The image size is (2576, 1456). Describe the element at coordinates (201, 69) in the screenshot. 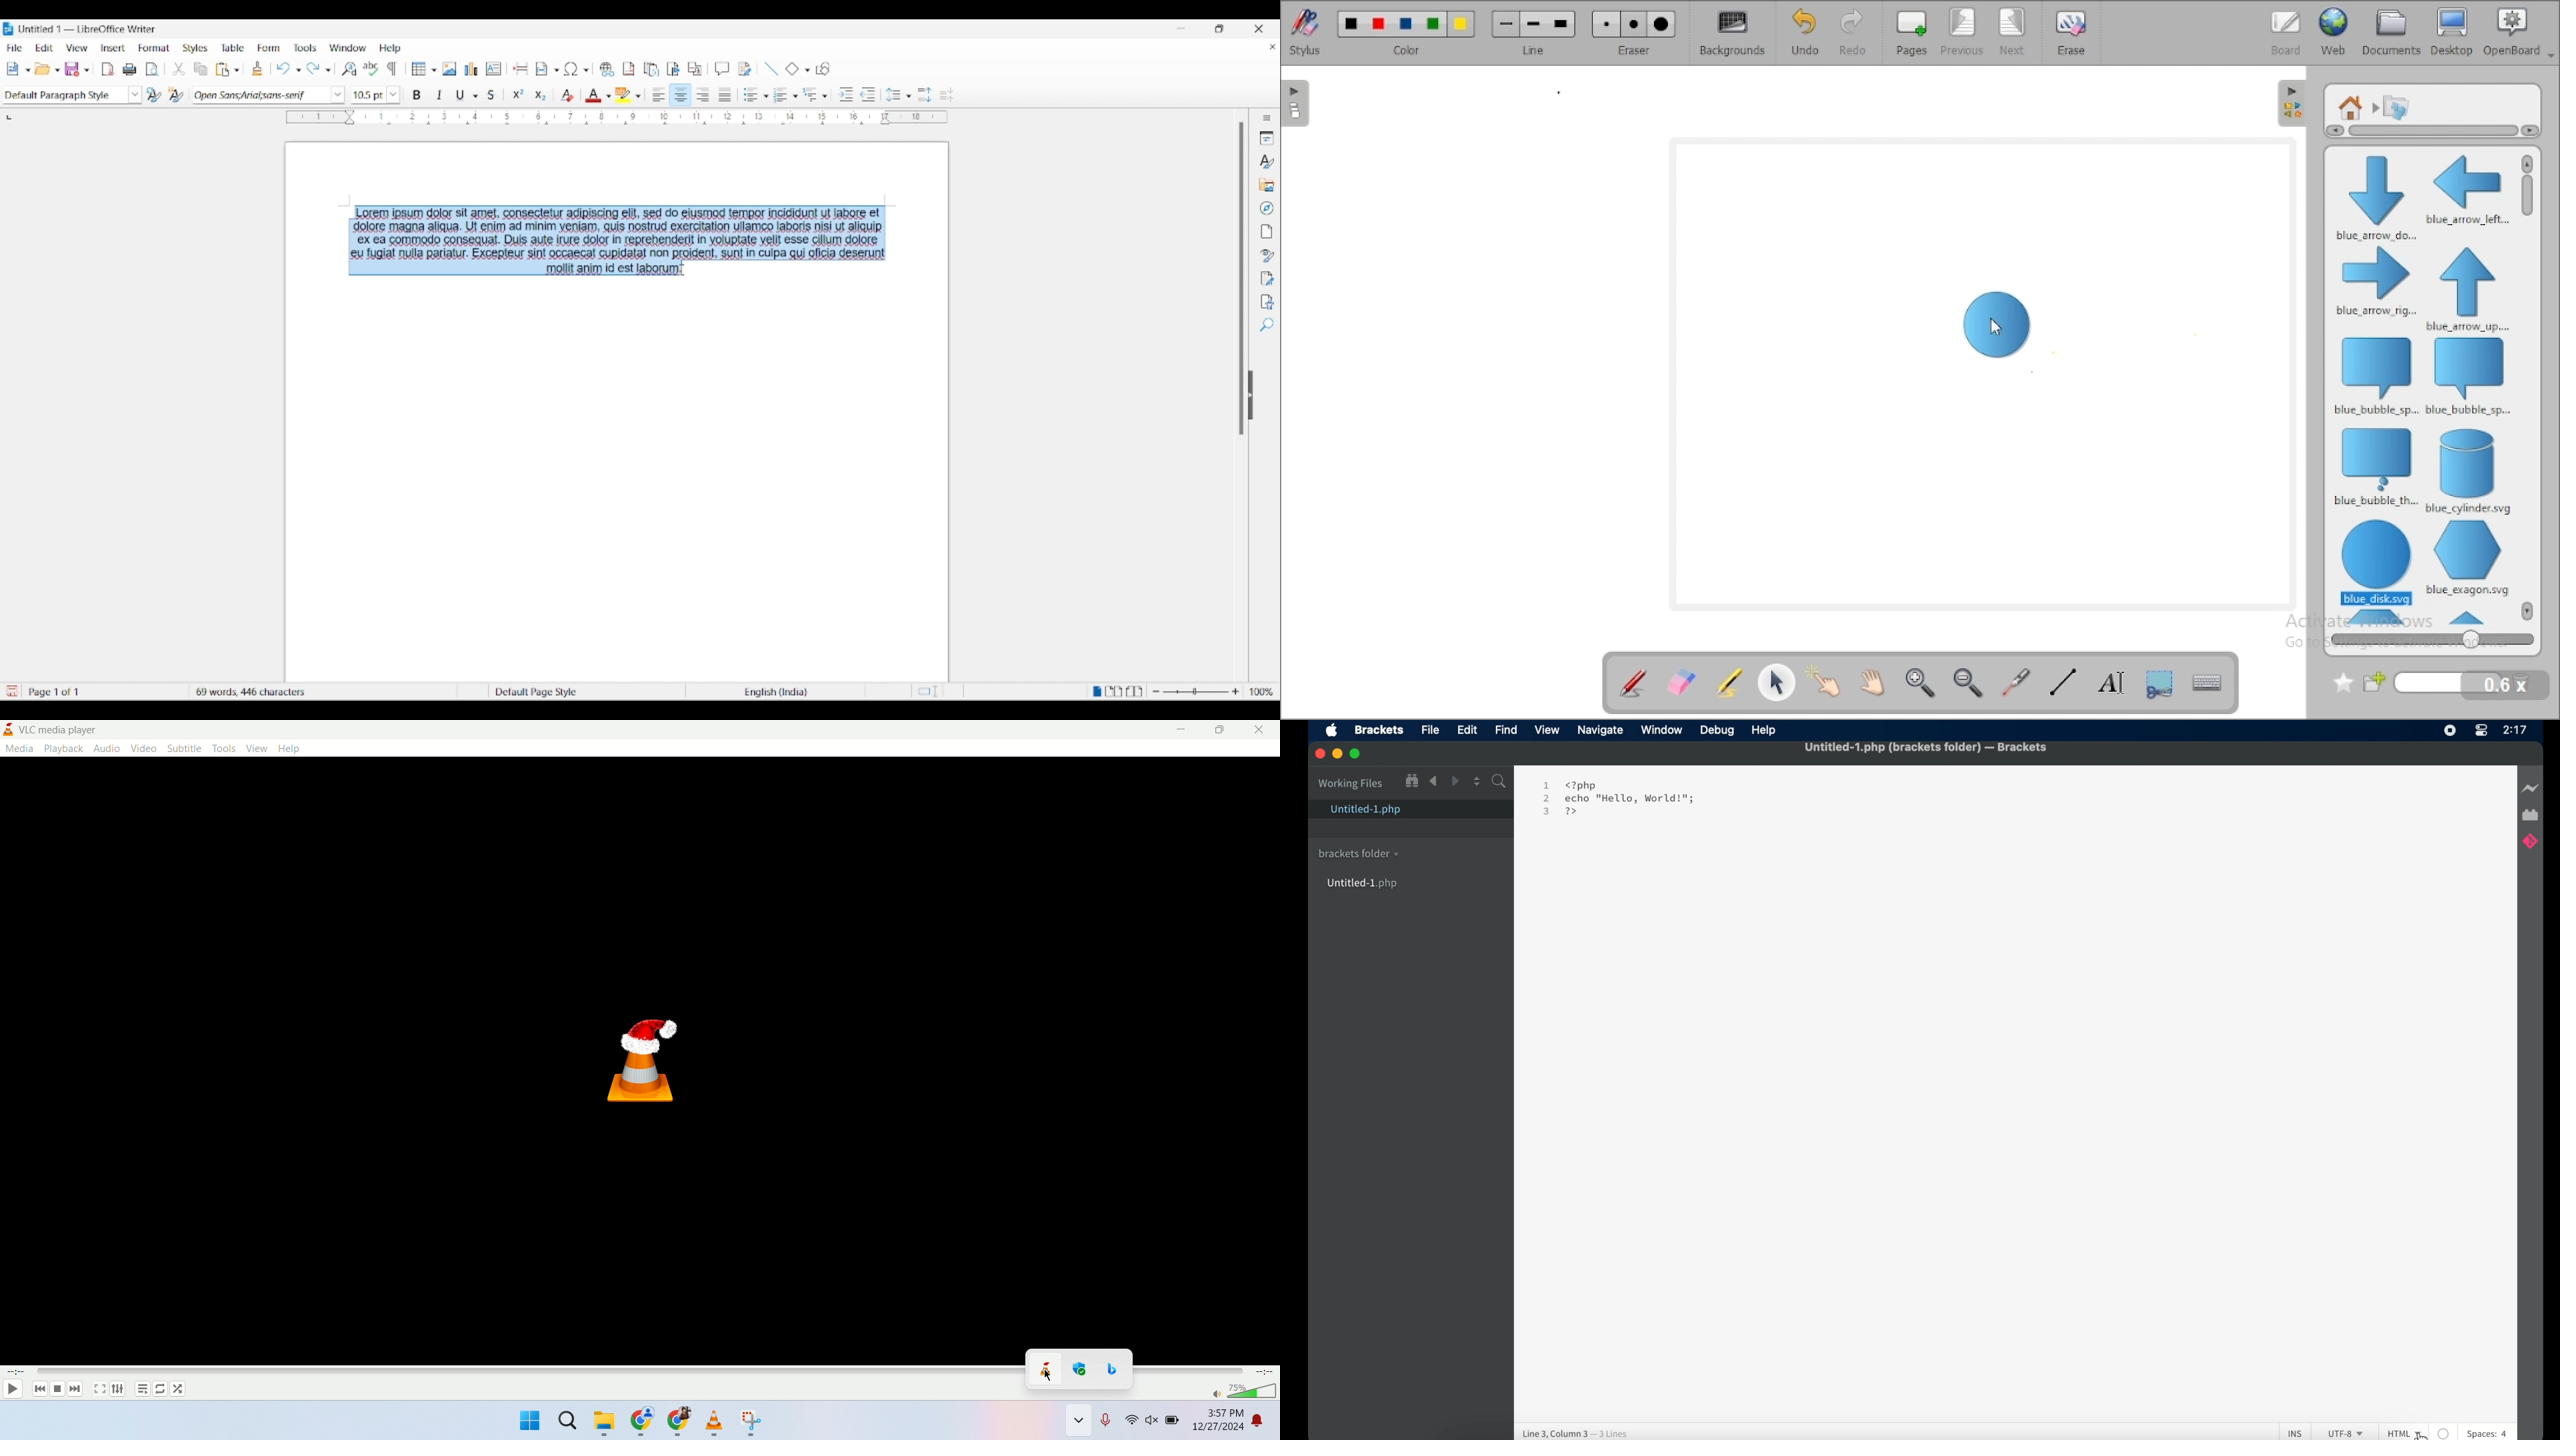

I see `Copy` at that location.